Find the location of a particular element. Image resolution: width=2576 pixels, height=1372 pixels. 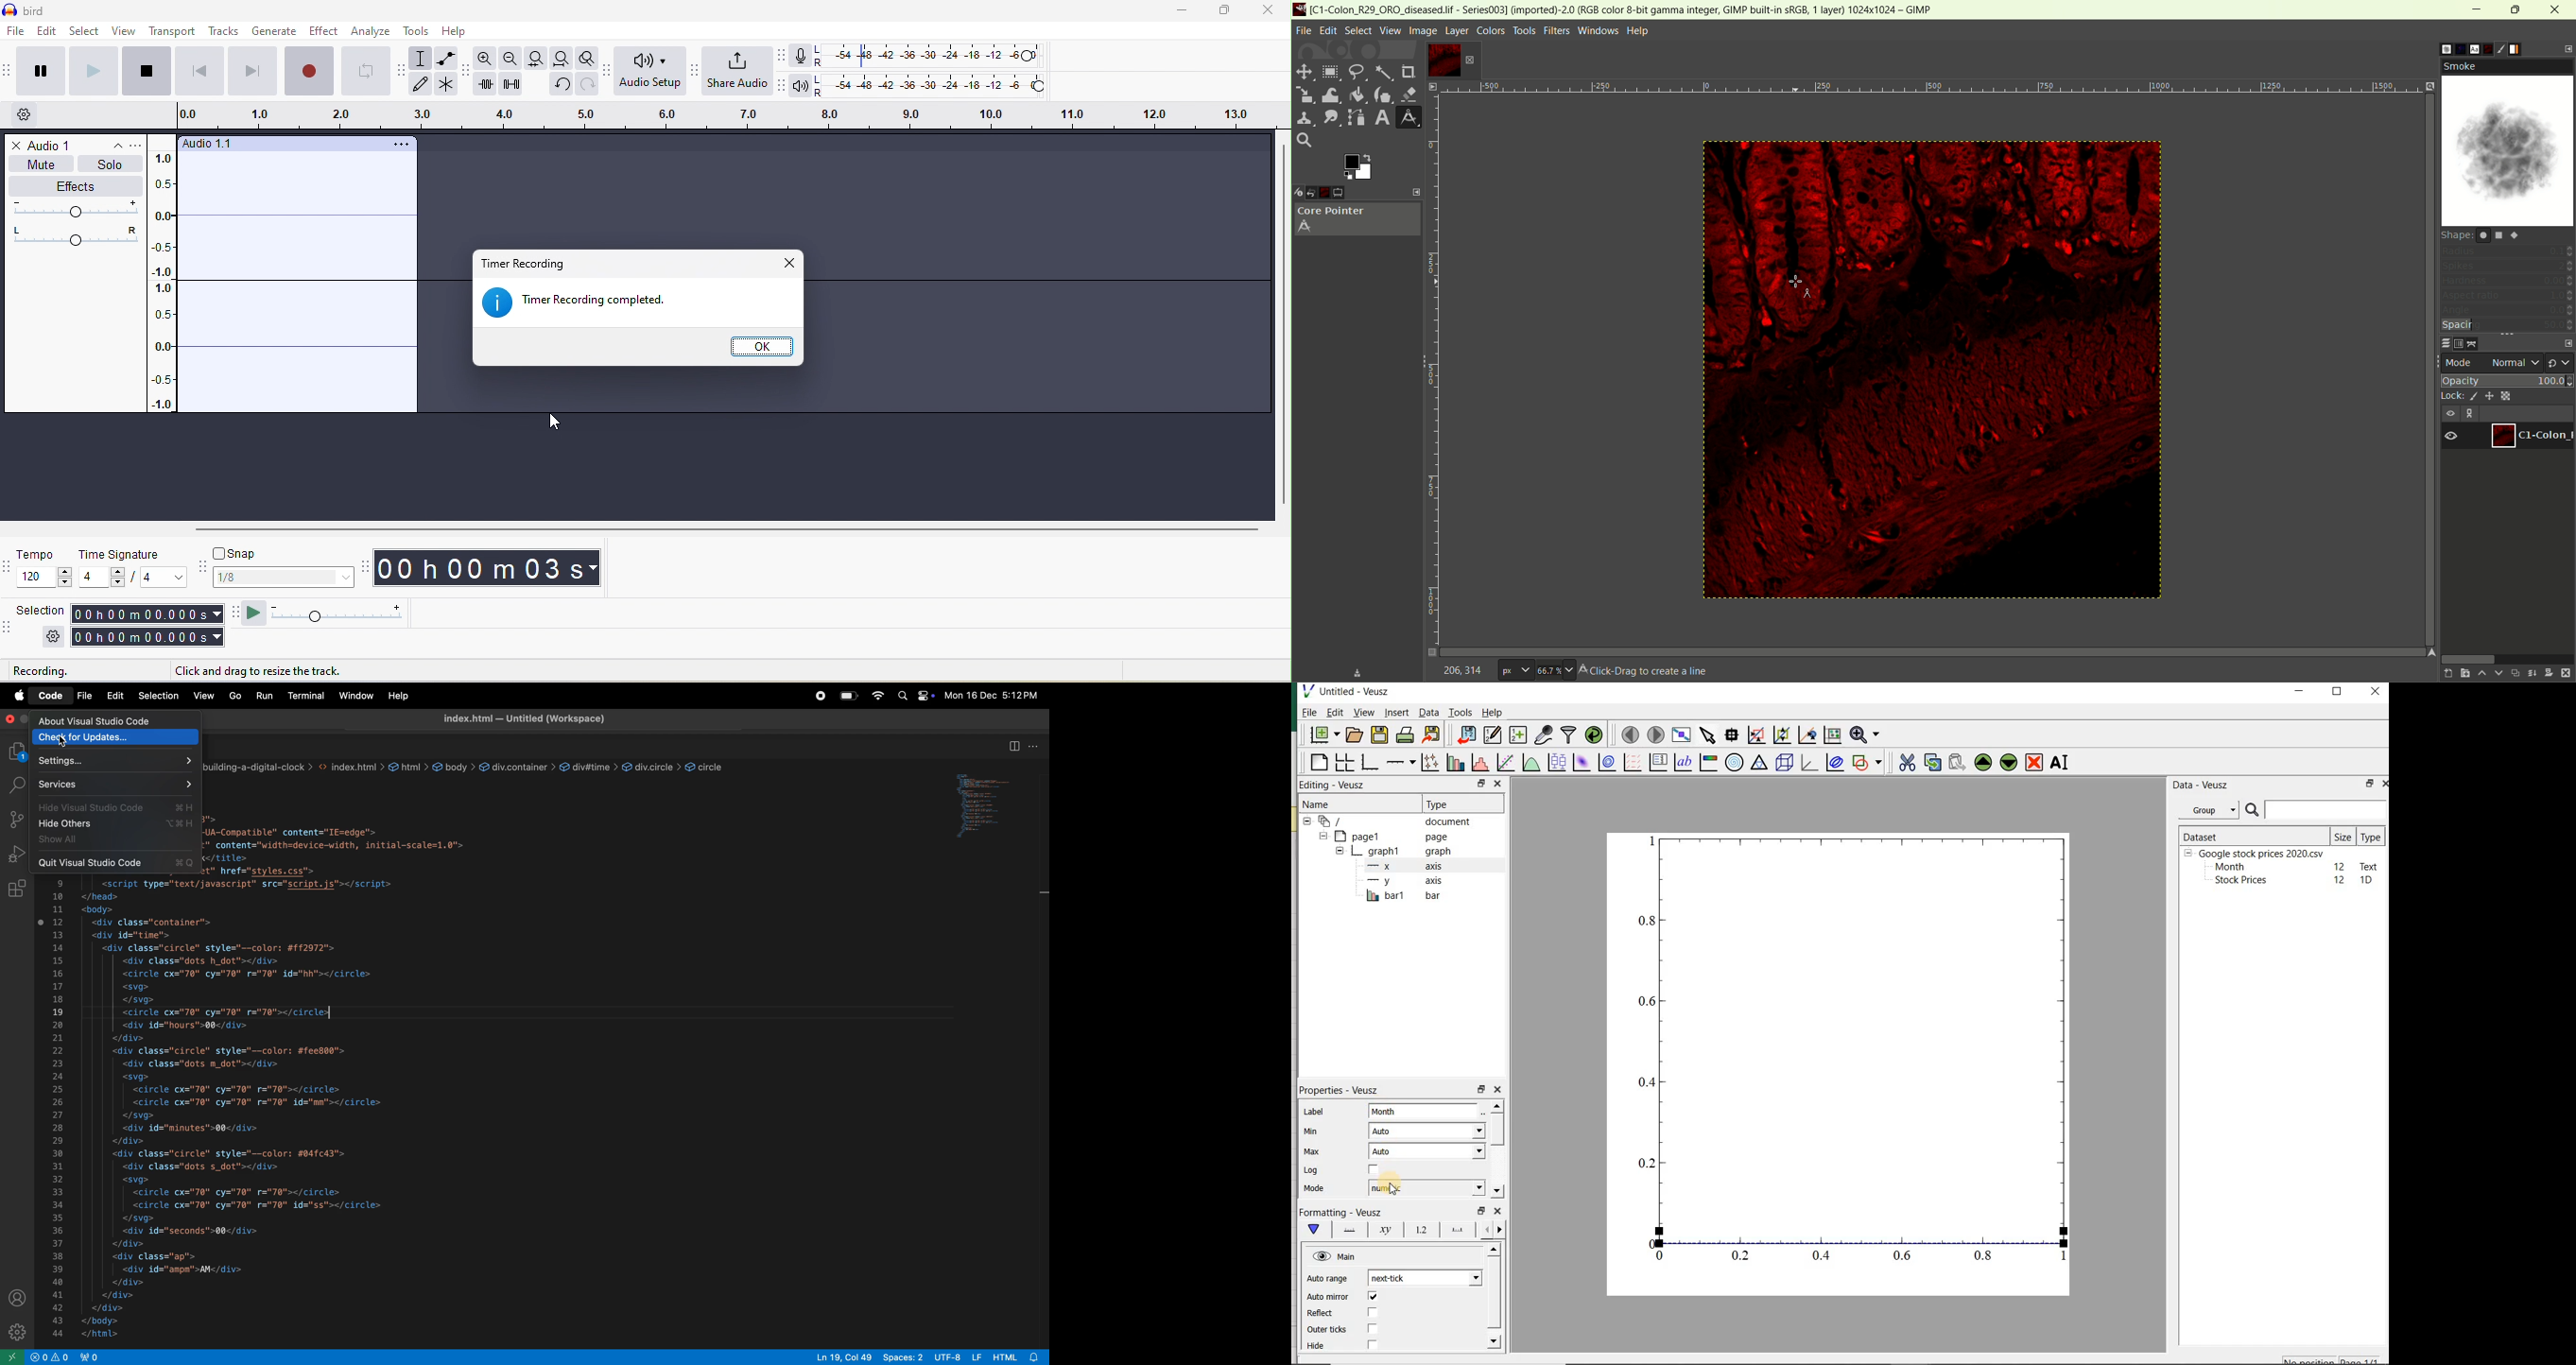

Name is located at coordinates (1325, 804).